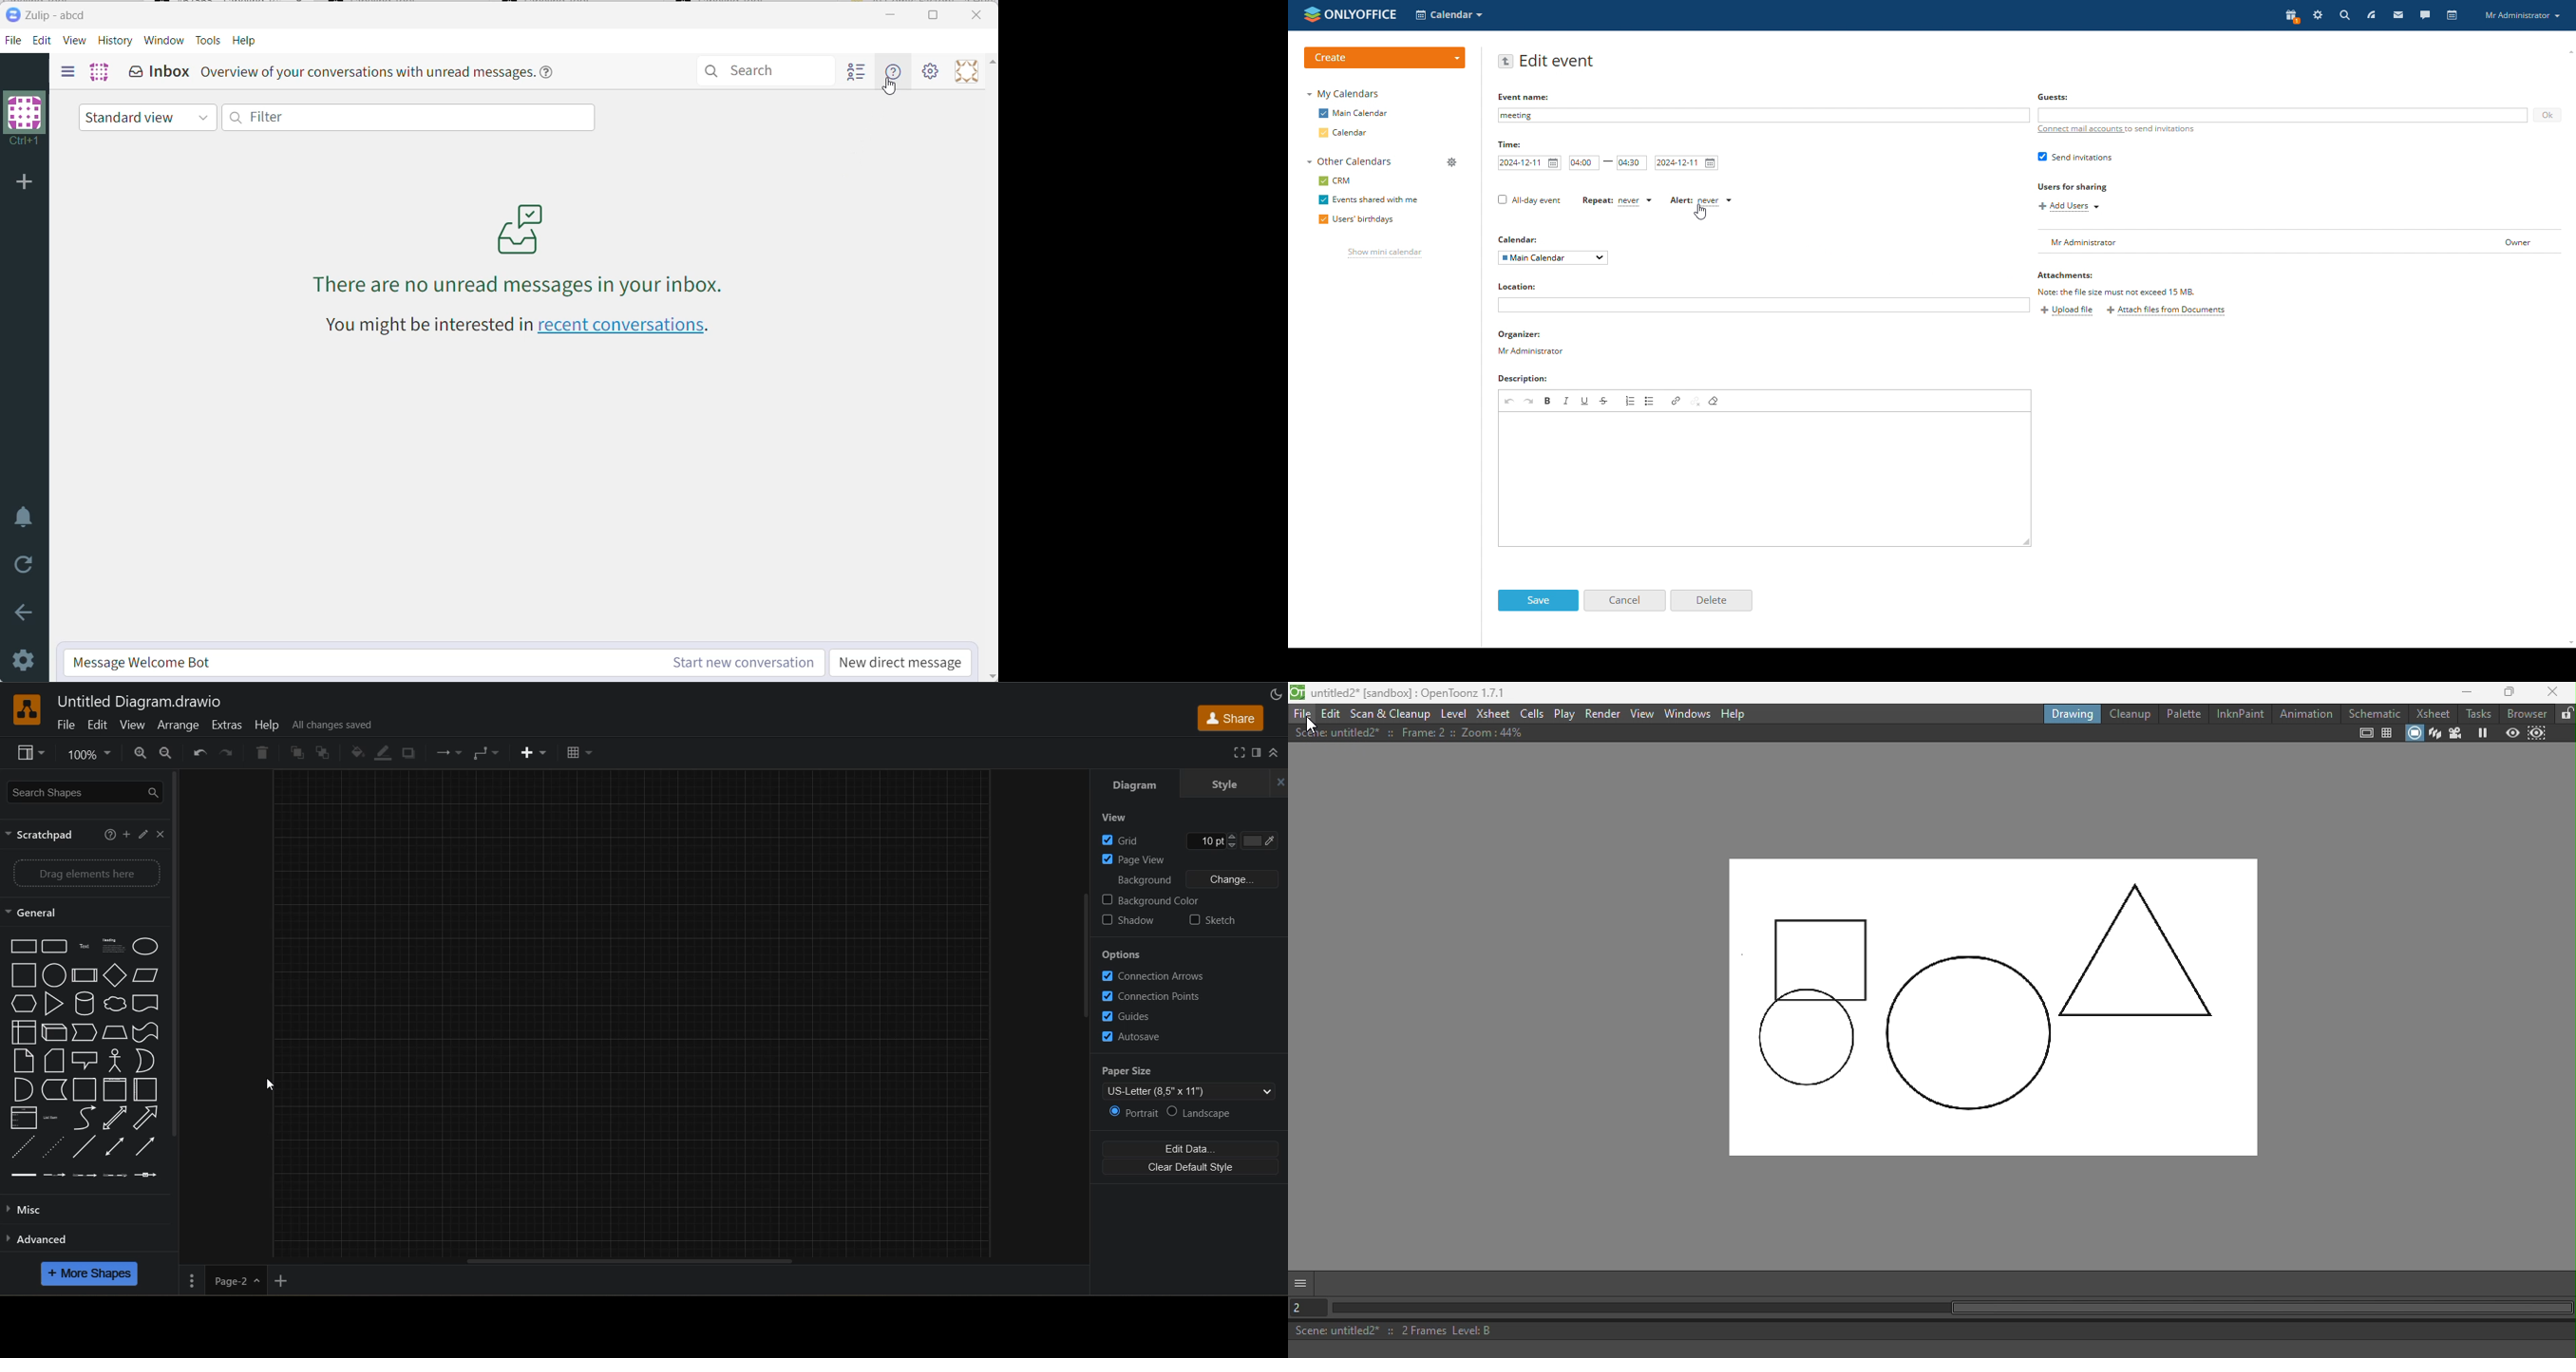 This screenshot has width=2576, height=1372. Describe the element at coordinates (25, 613) in the screenshot. I see `Go Back` at that location.